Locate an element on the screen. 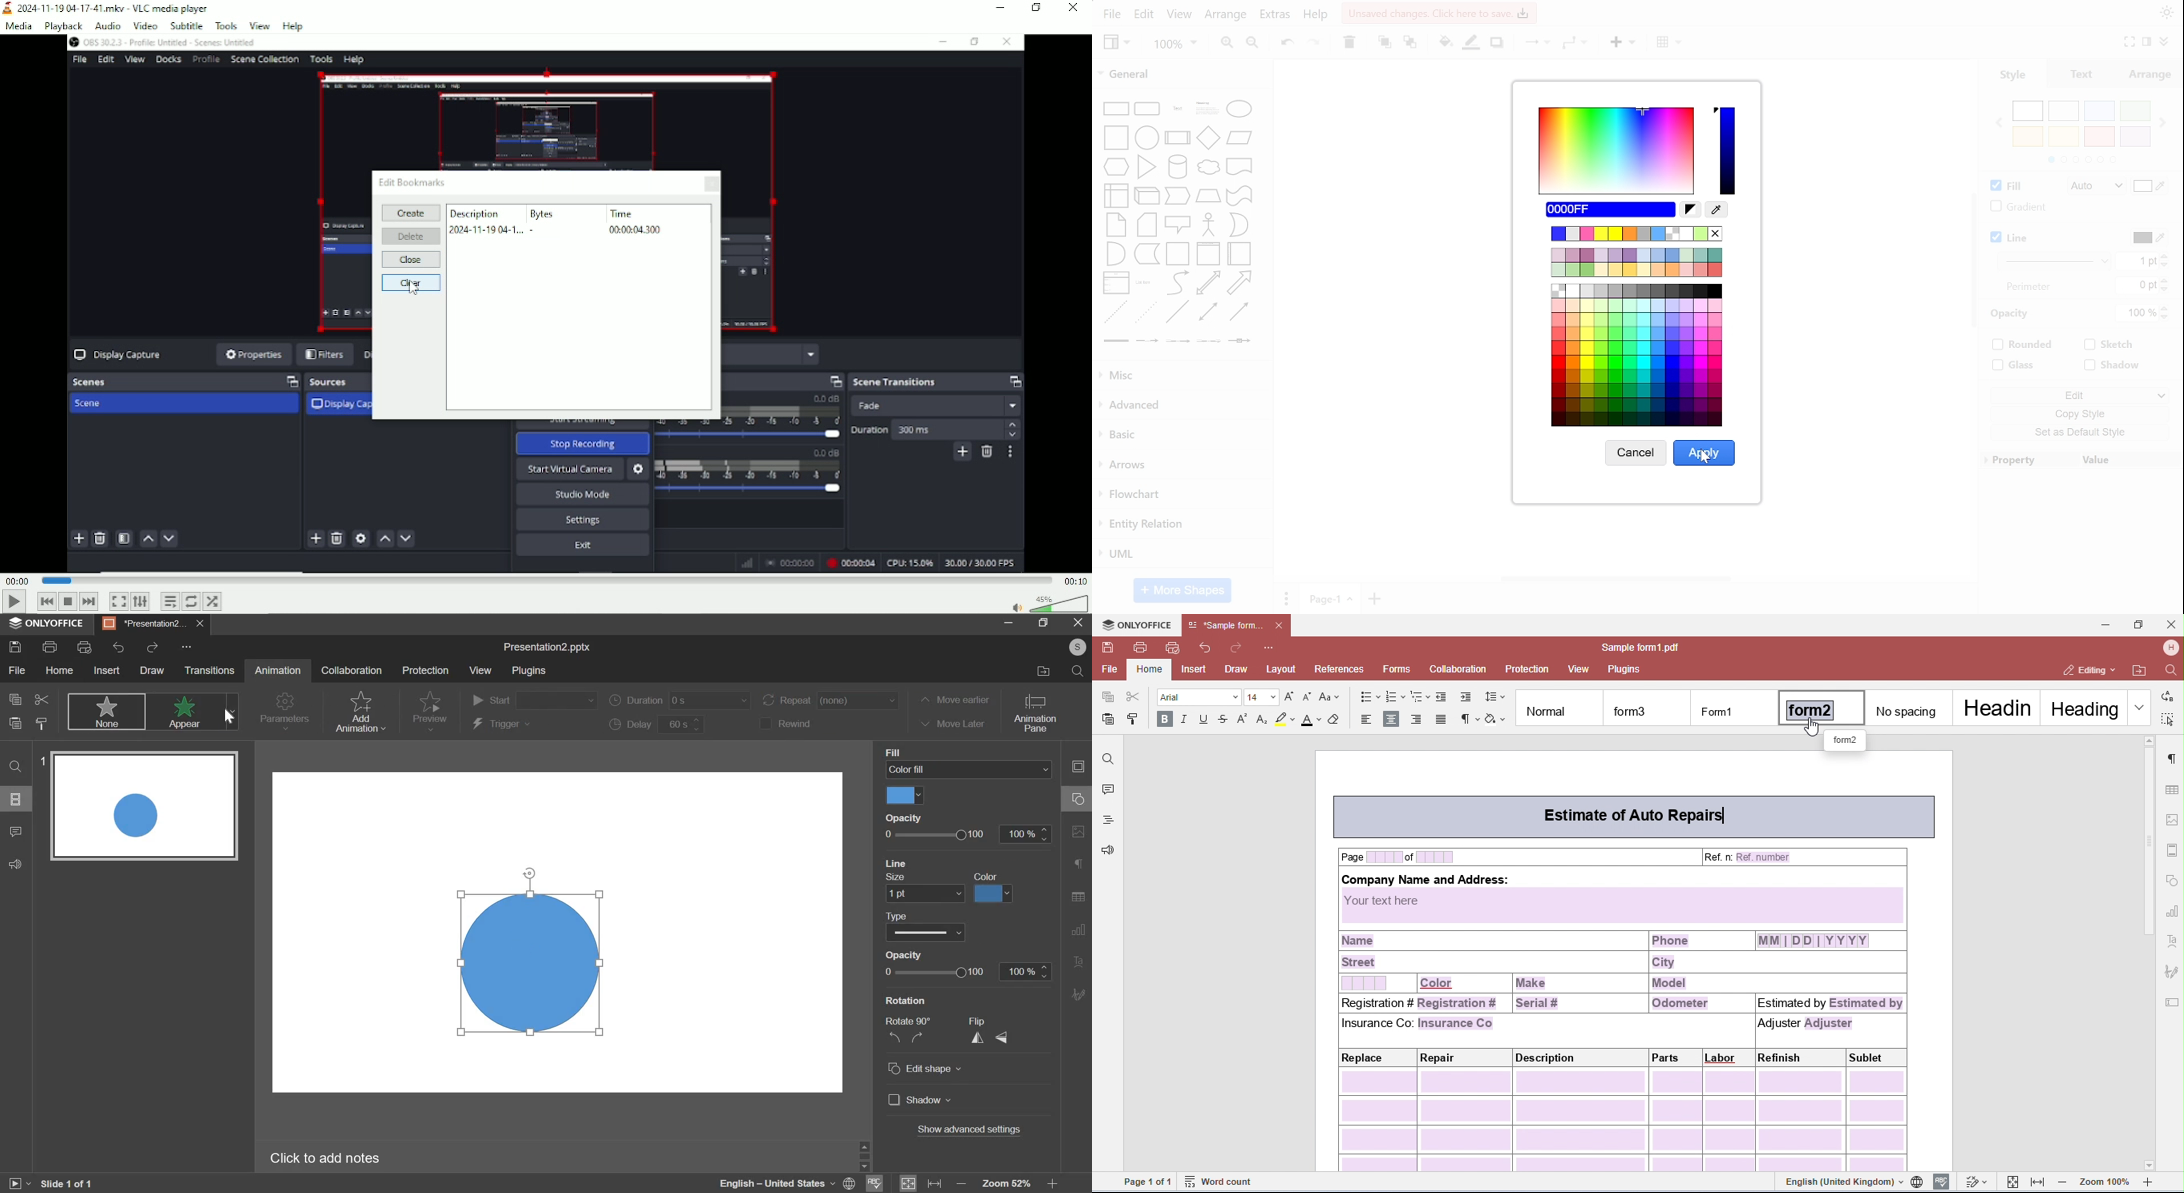  Edit bookmarks is located at coordinates (412, 180).